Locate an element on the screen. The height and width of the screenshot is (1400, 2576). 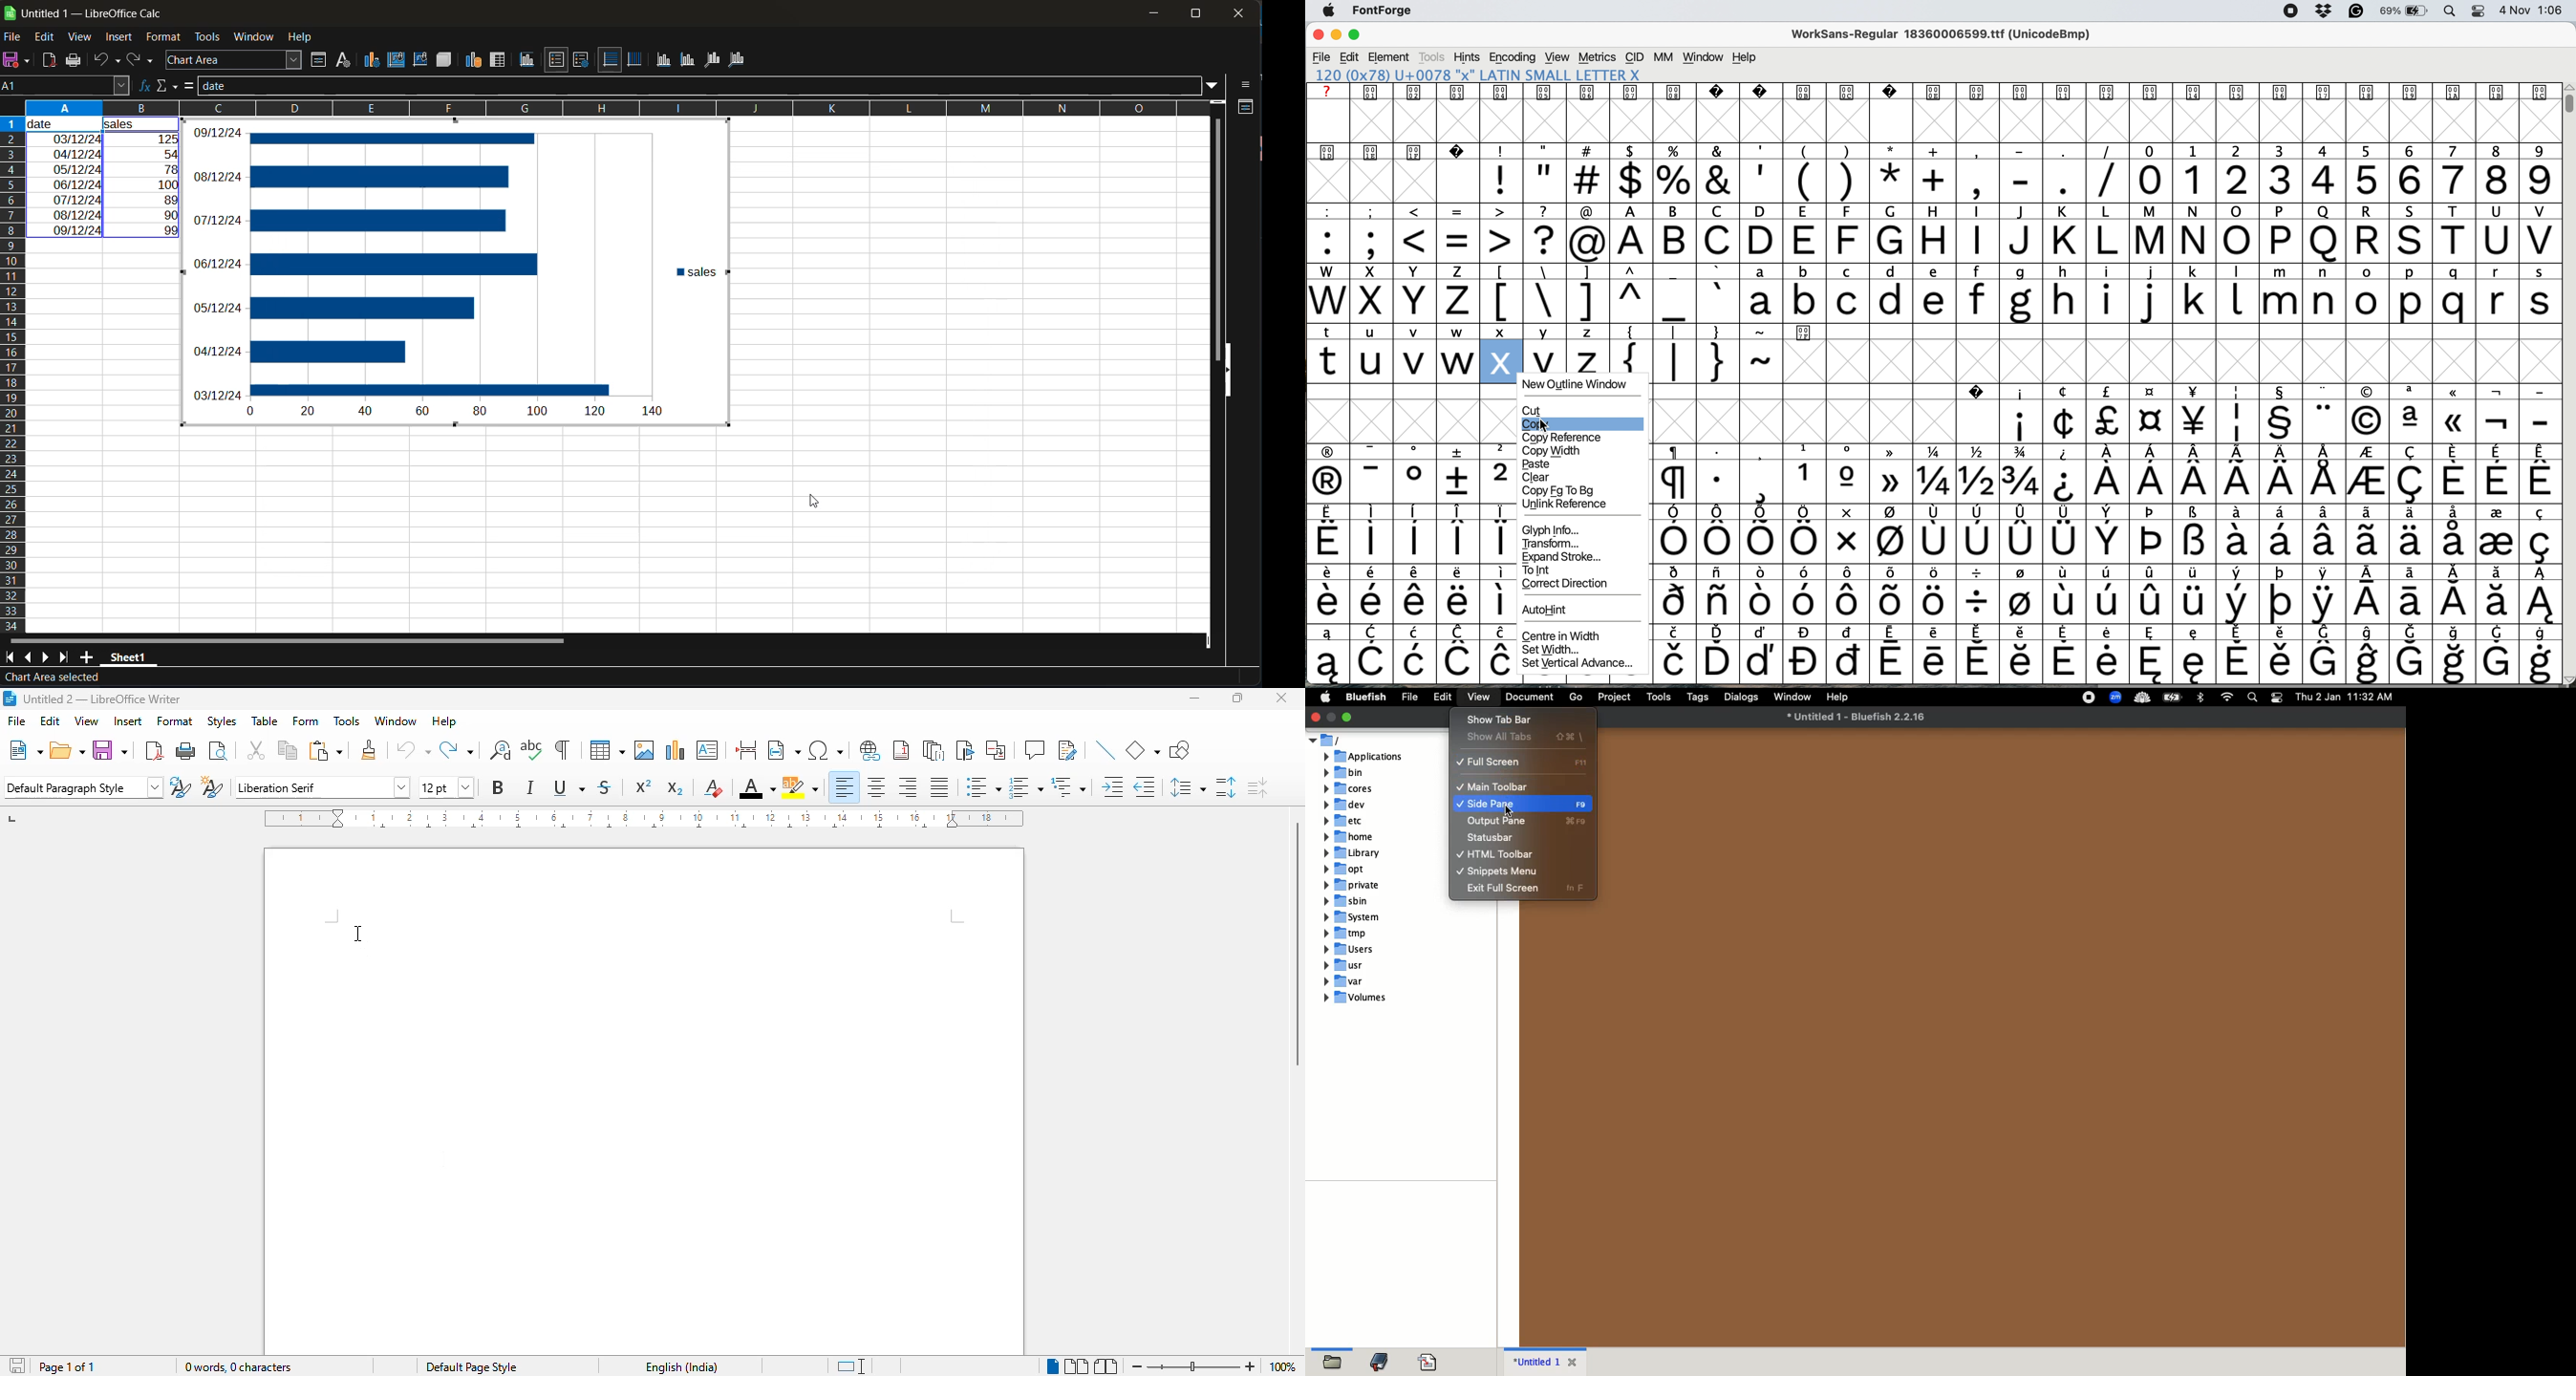
subscript is located at coordinates (676, 788).